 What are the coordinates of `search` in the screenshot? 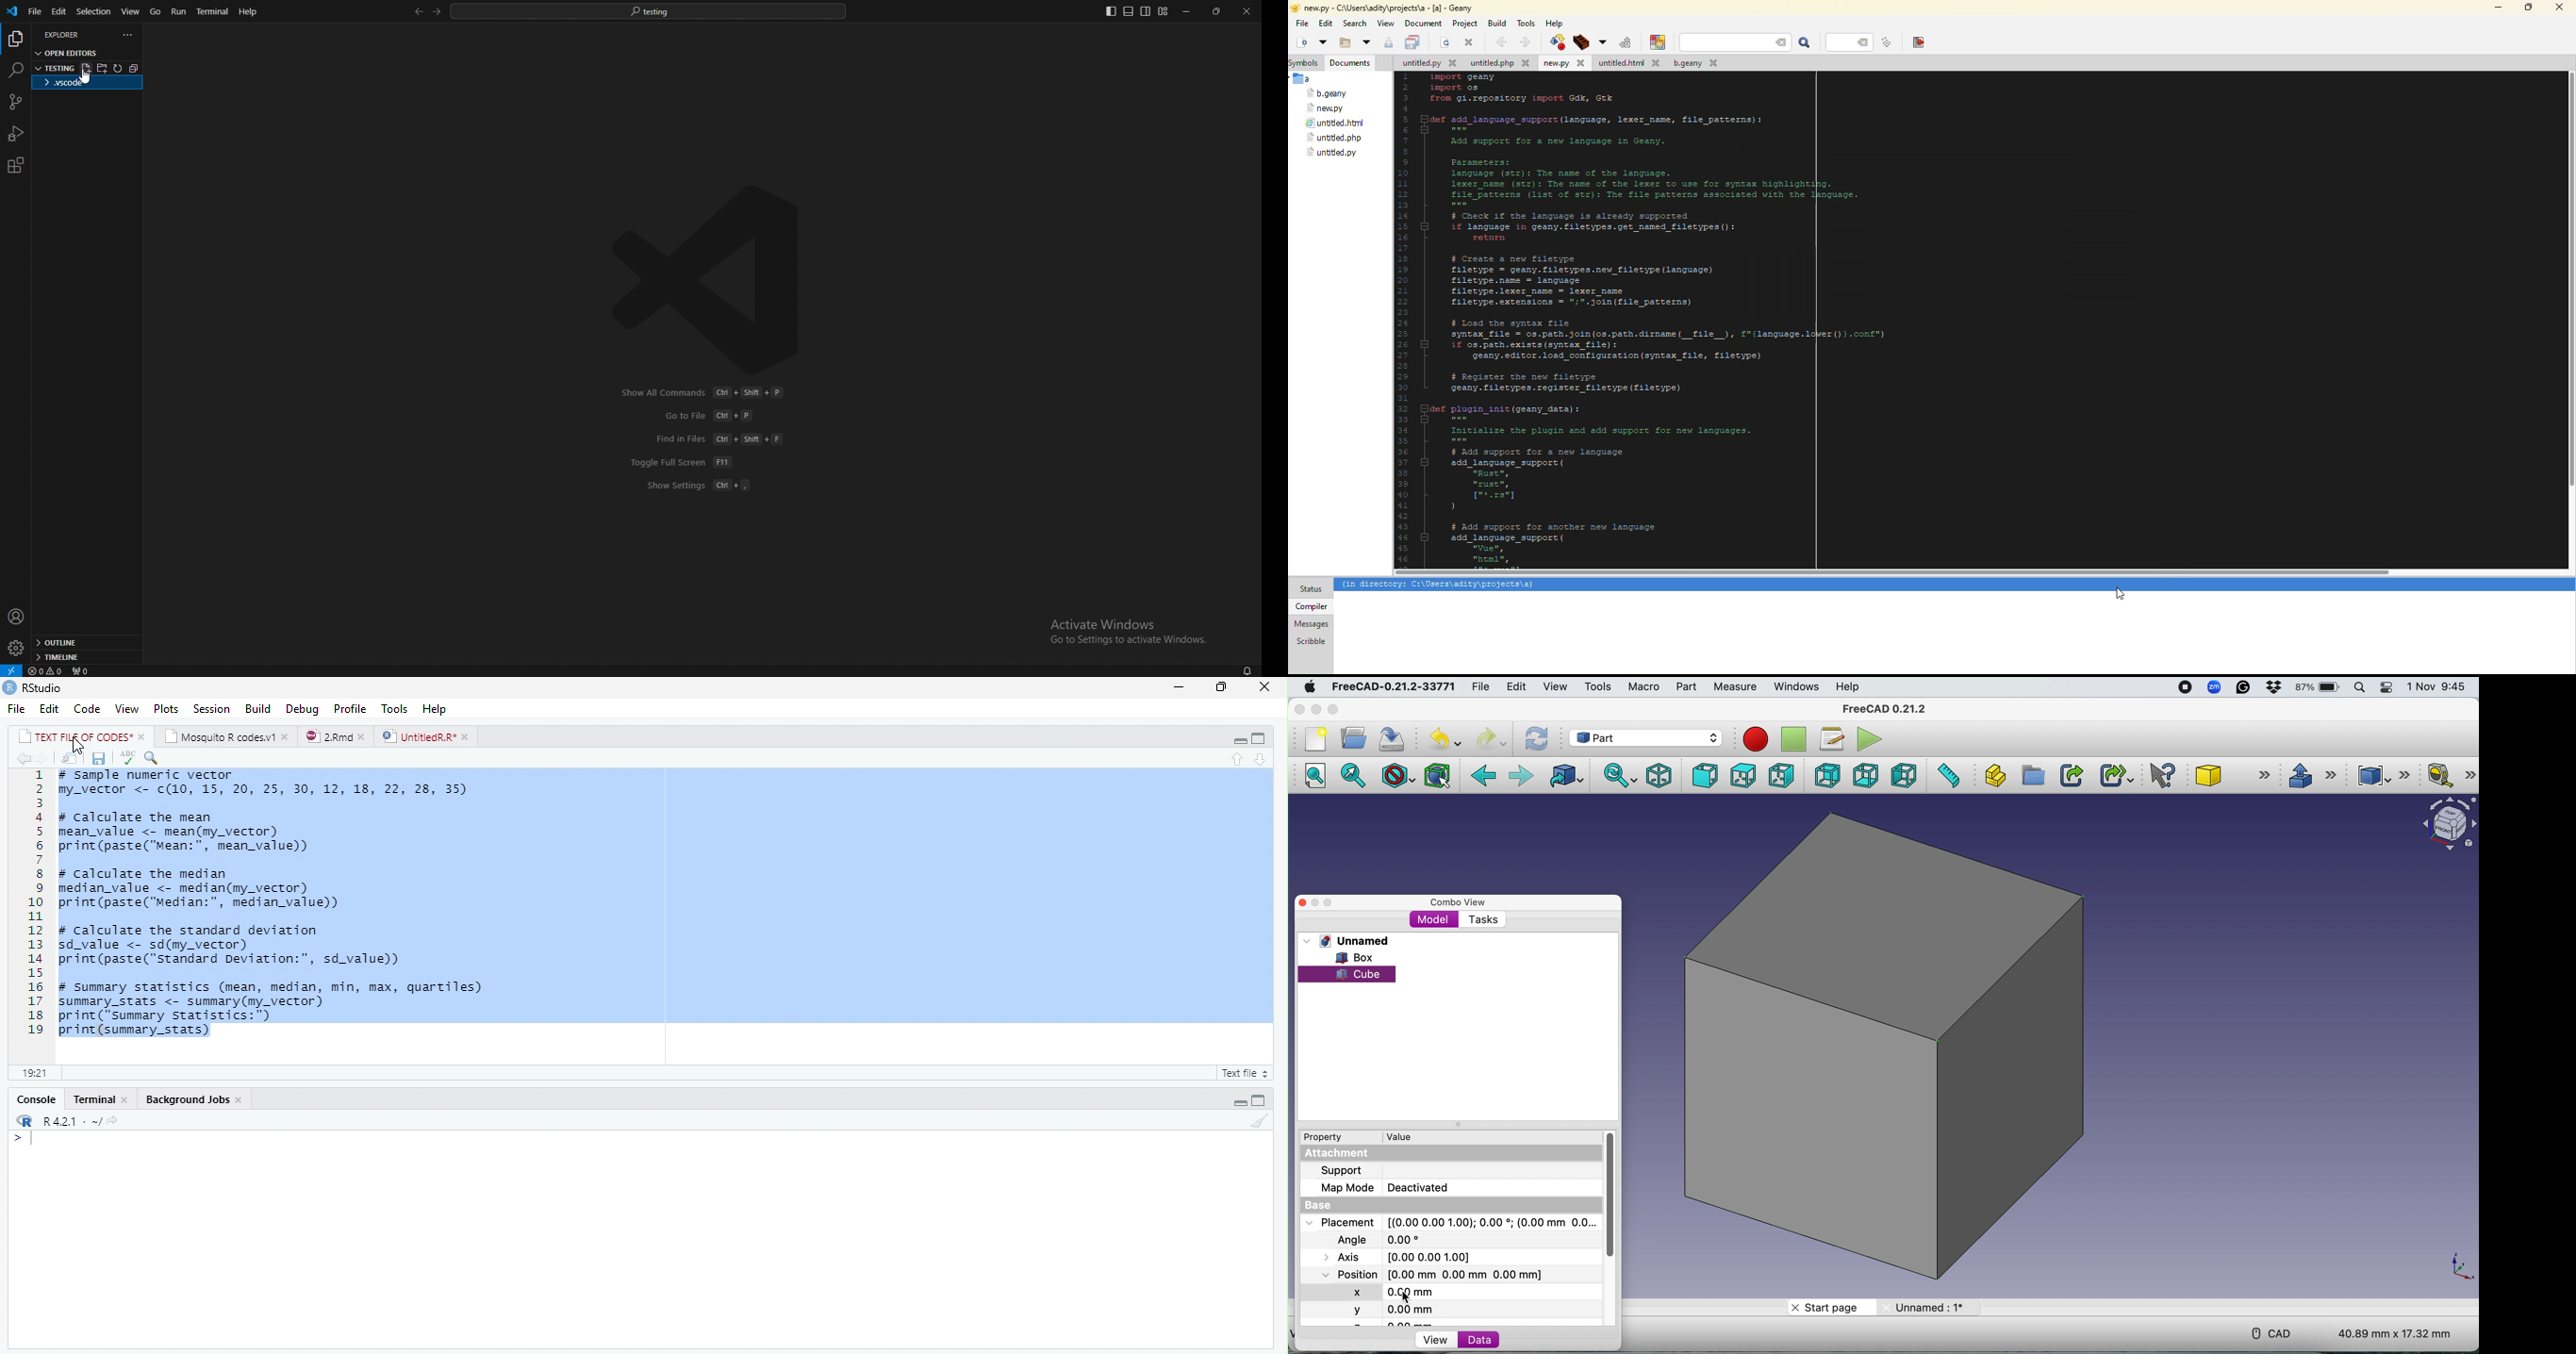 It's located at (1805, 43).